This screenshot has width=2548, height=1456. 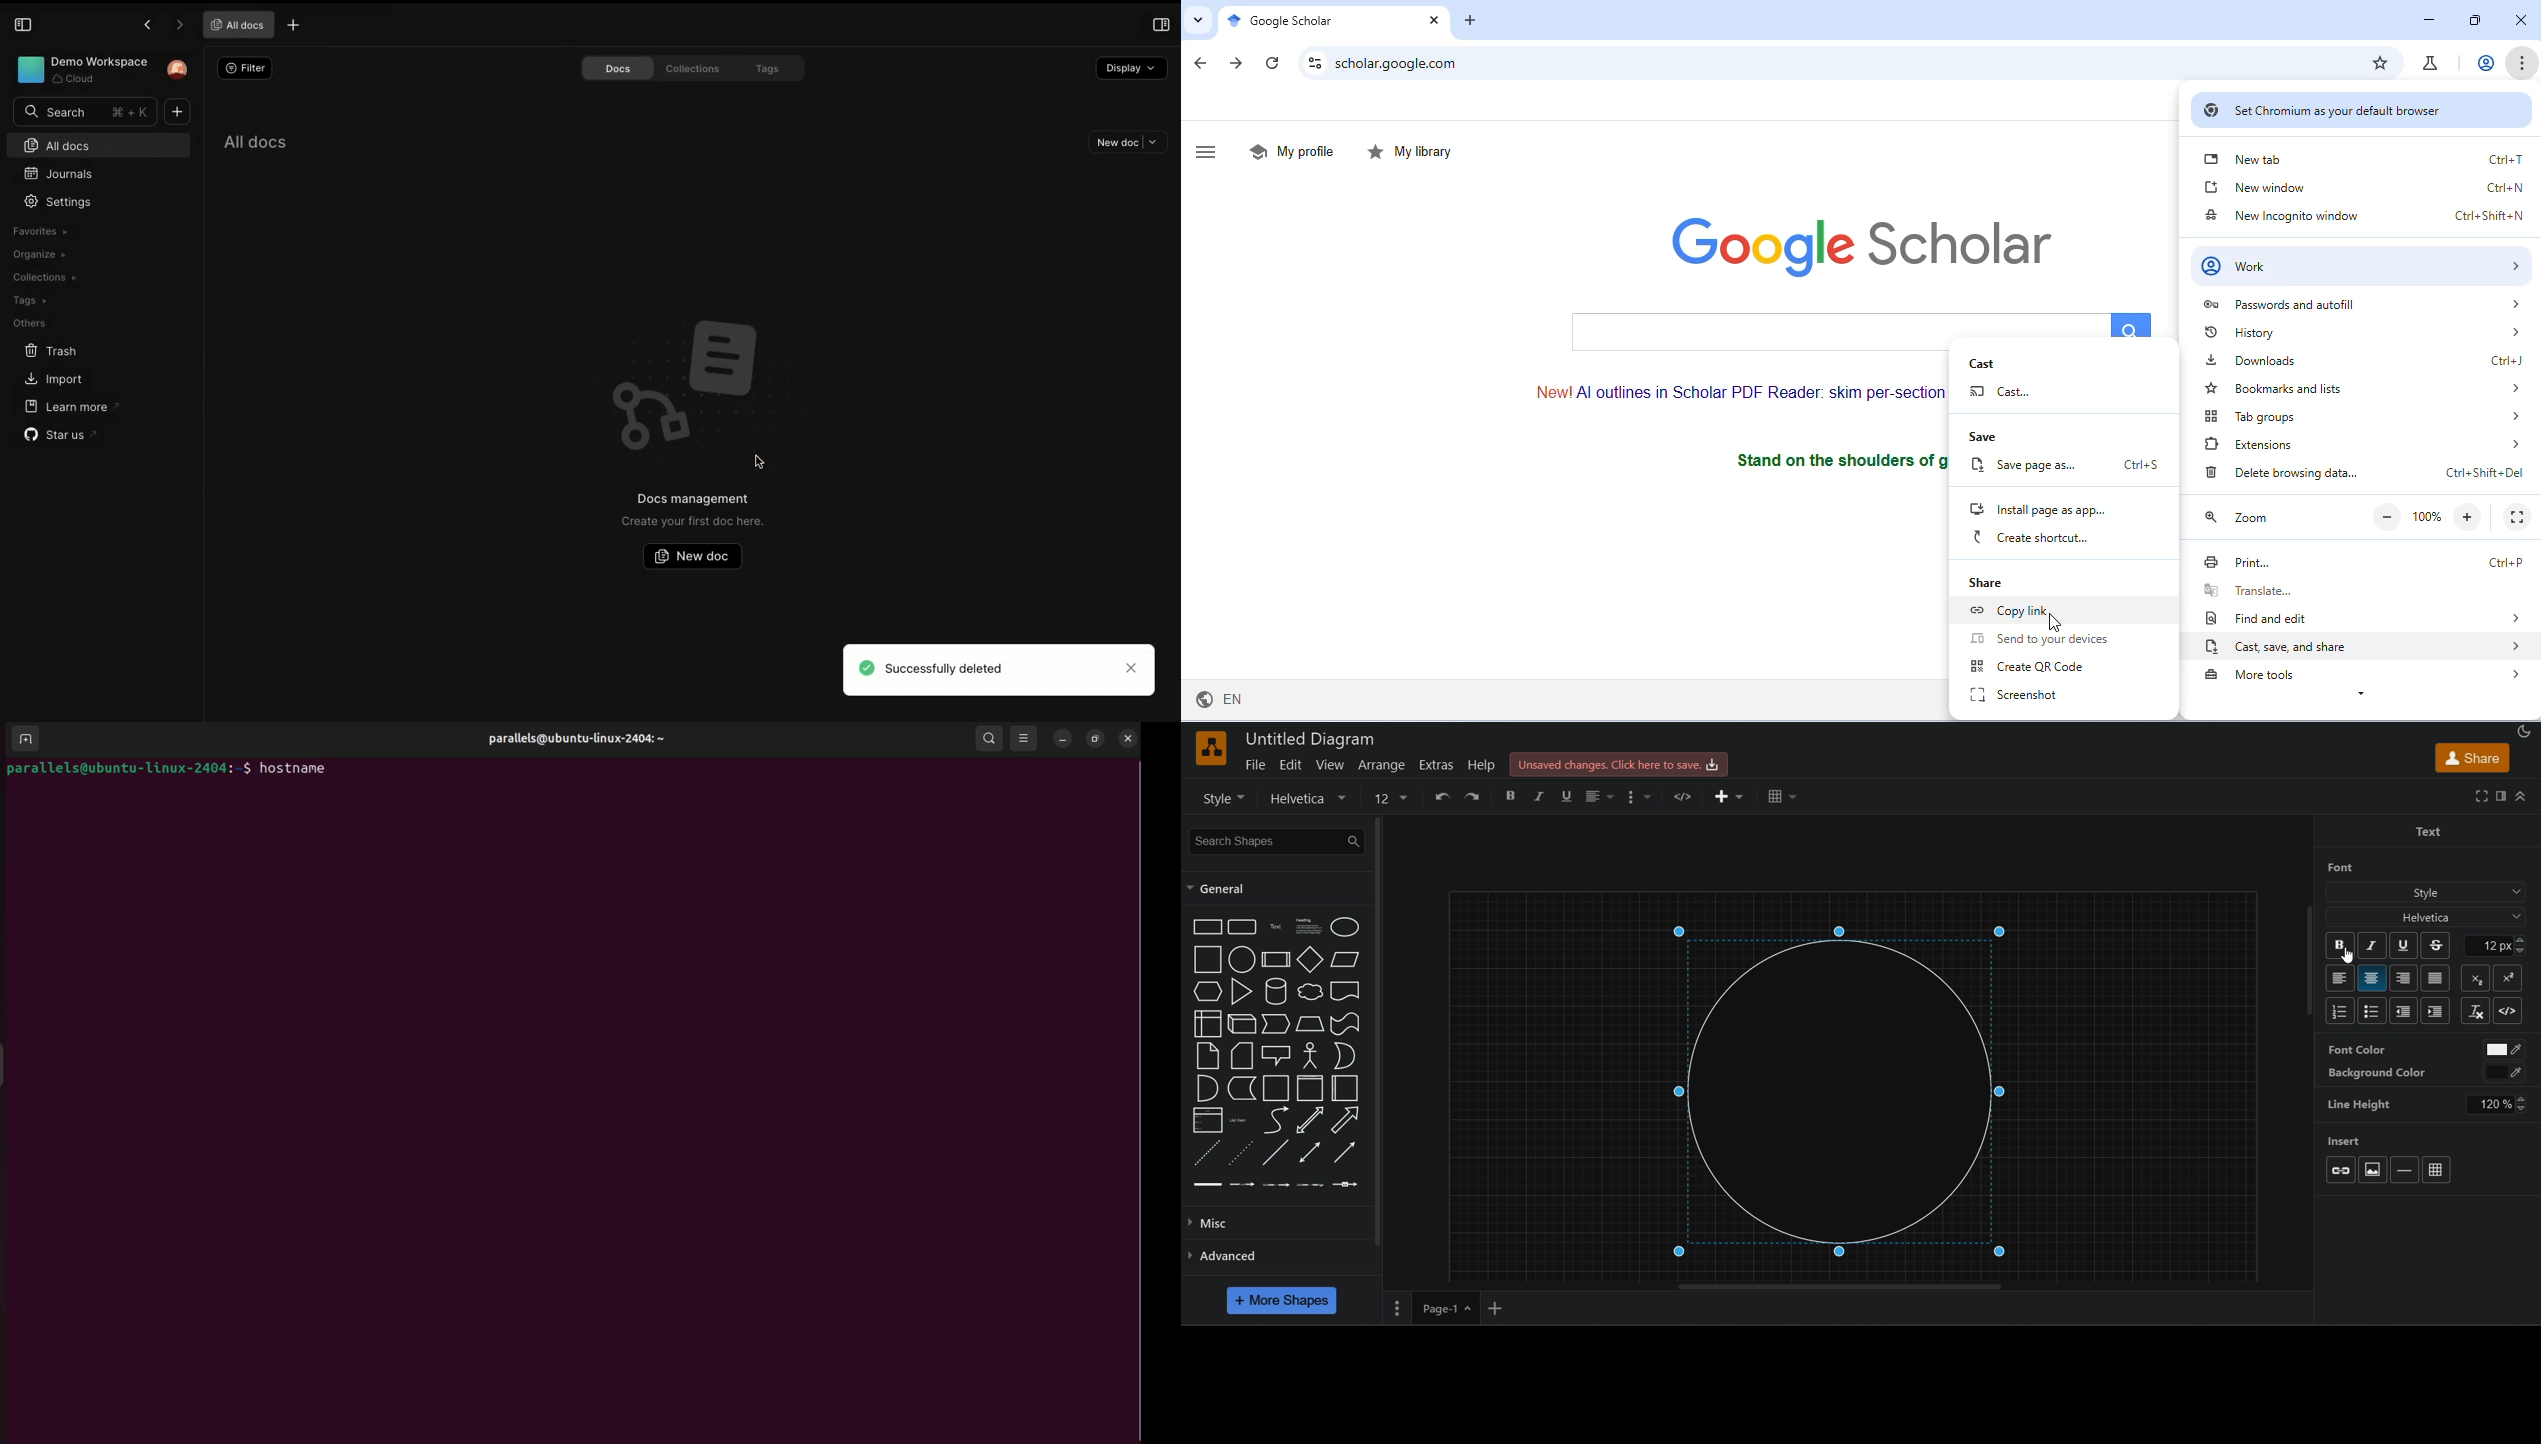 What do you see at coordinates (2435, 1010) in the screenshot?
I see `increase indent` at bounding box center [2435, 1010].